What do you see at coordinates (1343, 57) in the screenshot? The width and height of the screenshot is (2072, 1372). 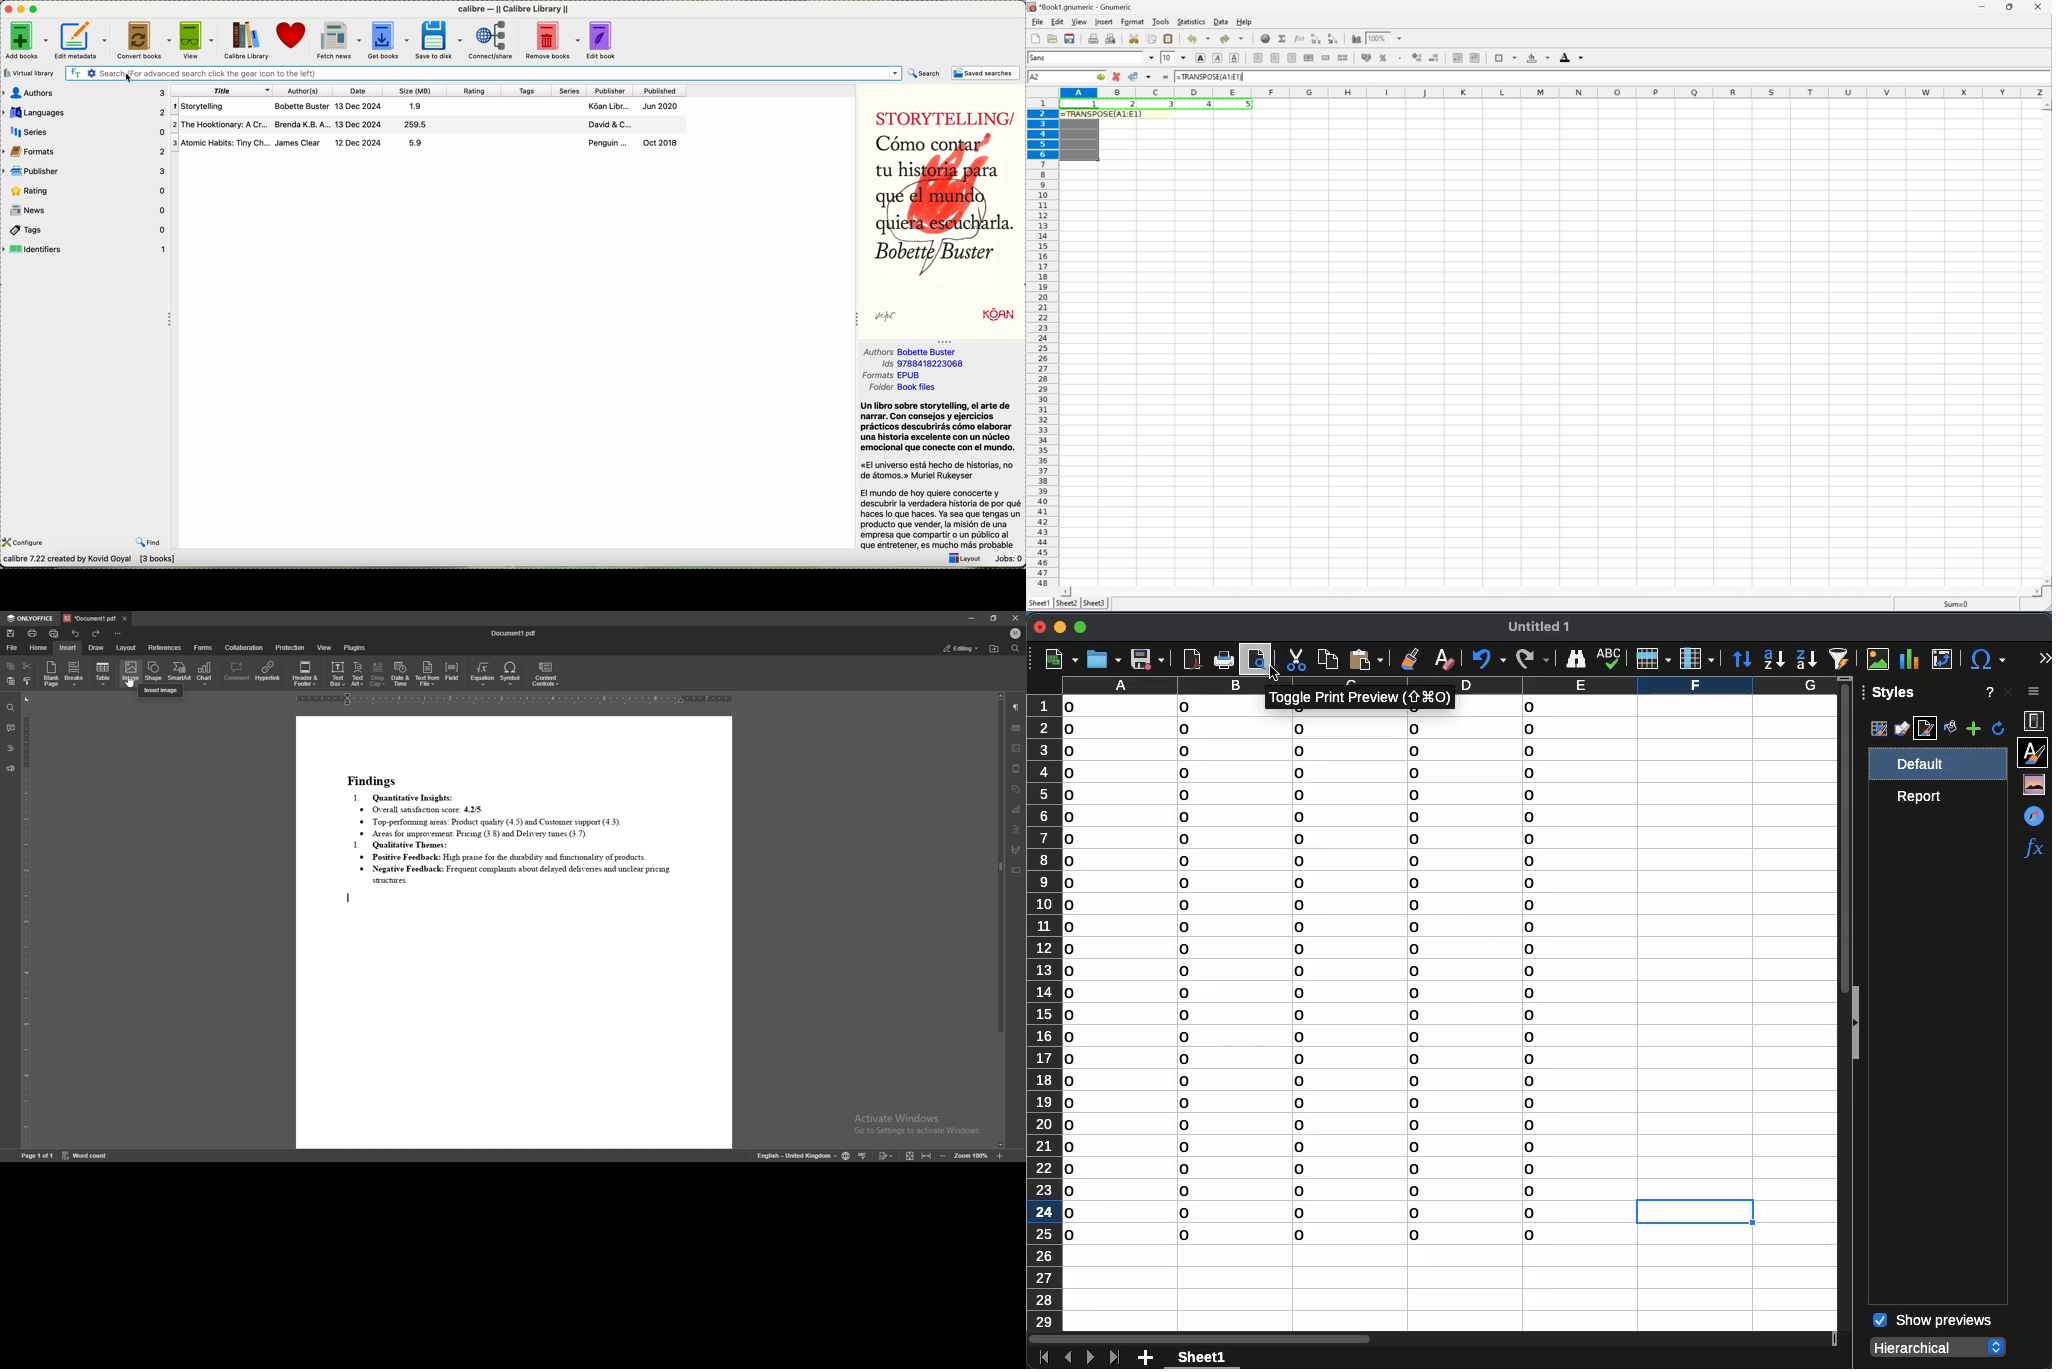 I see `split merged ranges of cells` at bounding box center [1343, 57].